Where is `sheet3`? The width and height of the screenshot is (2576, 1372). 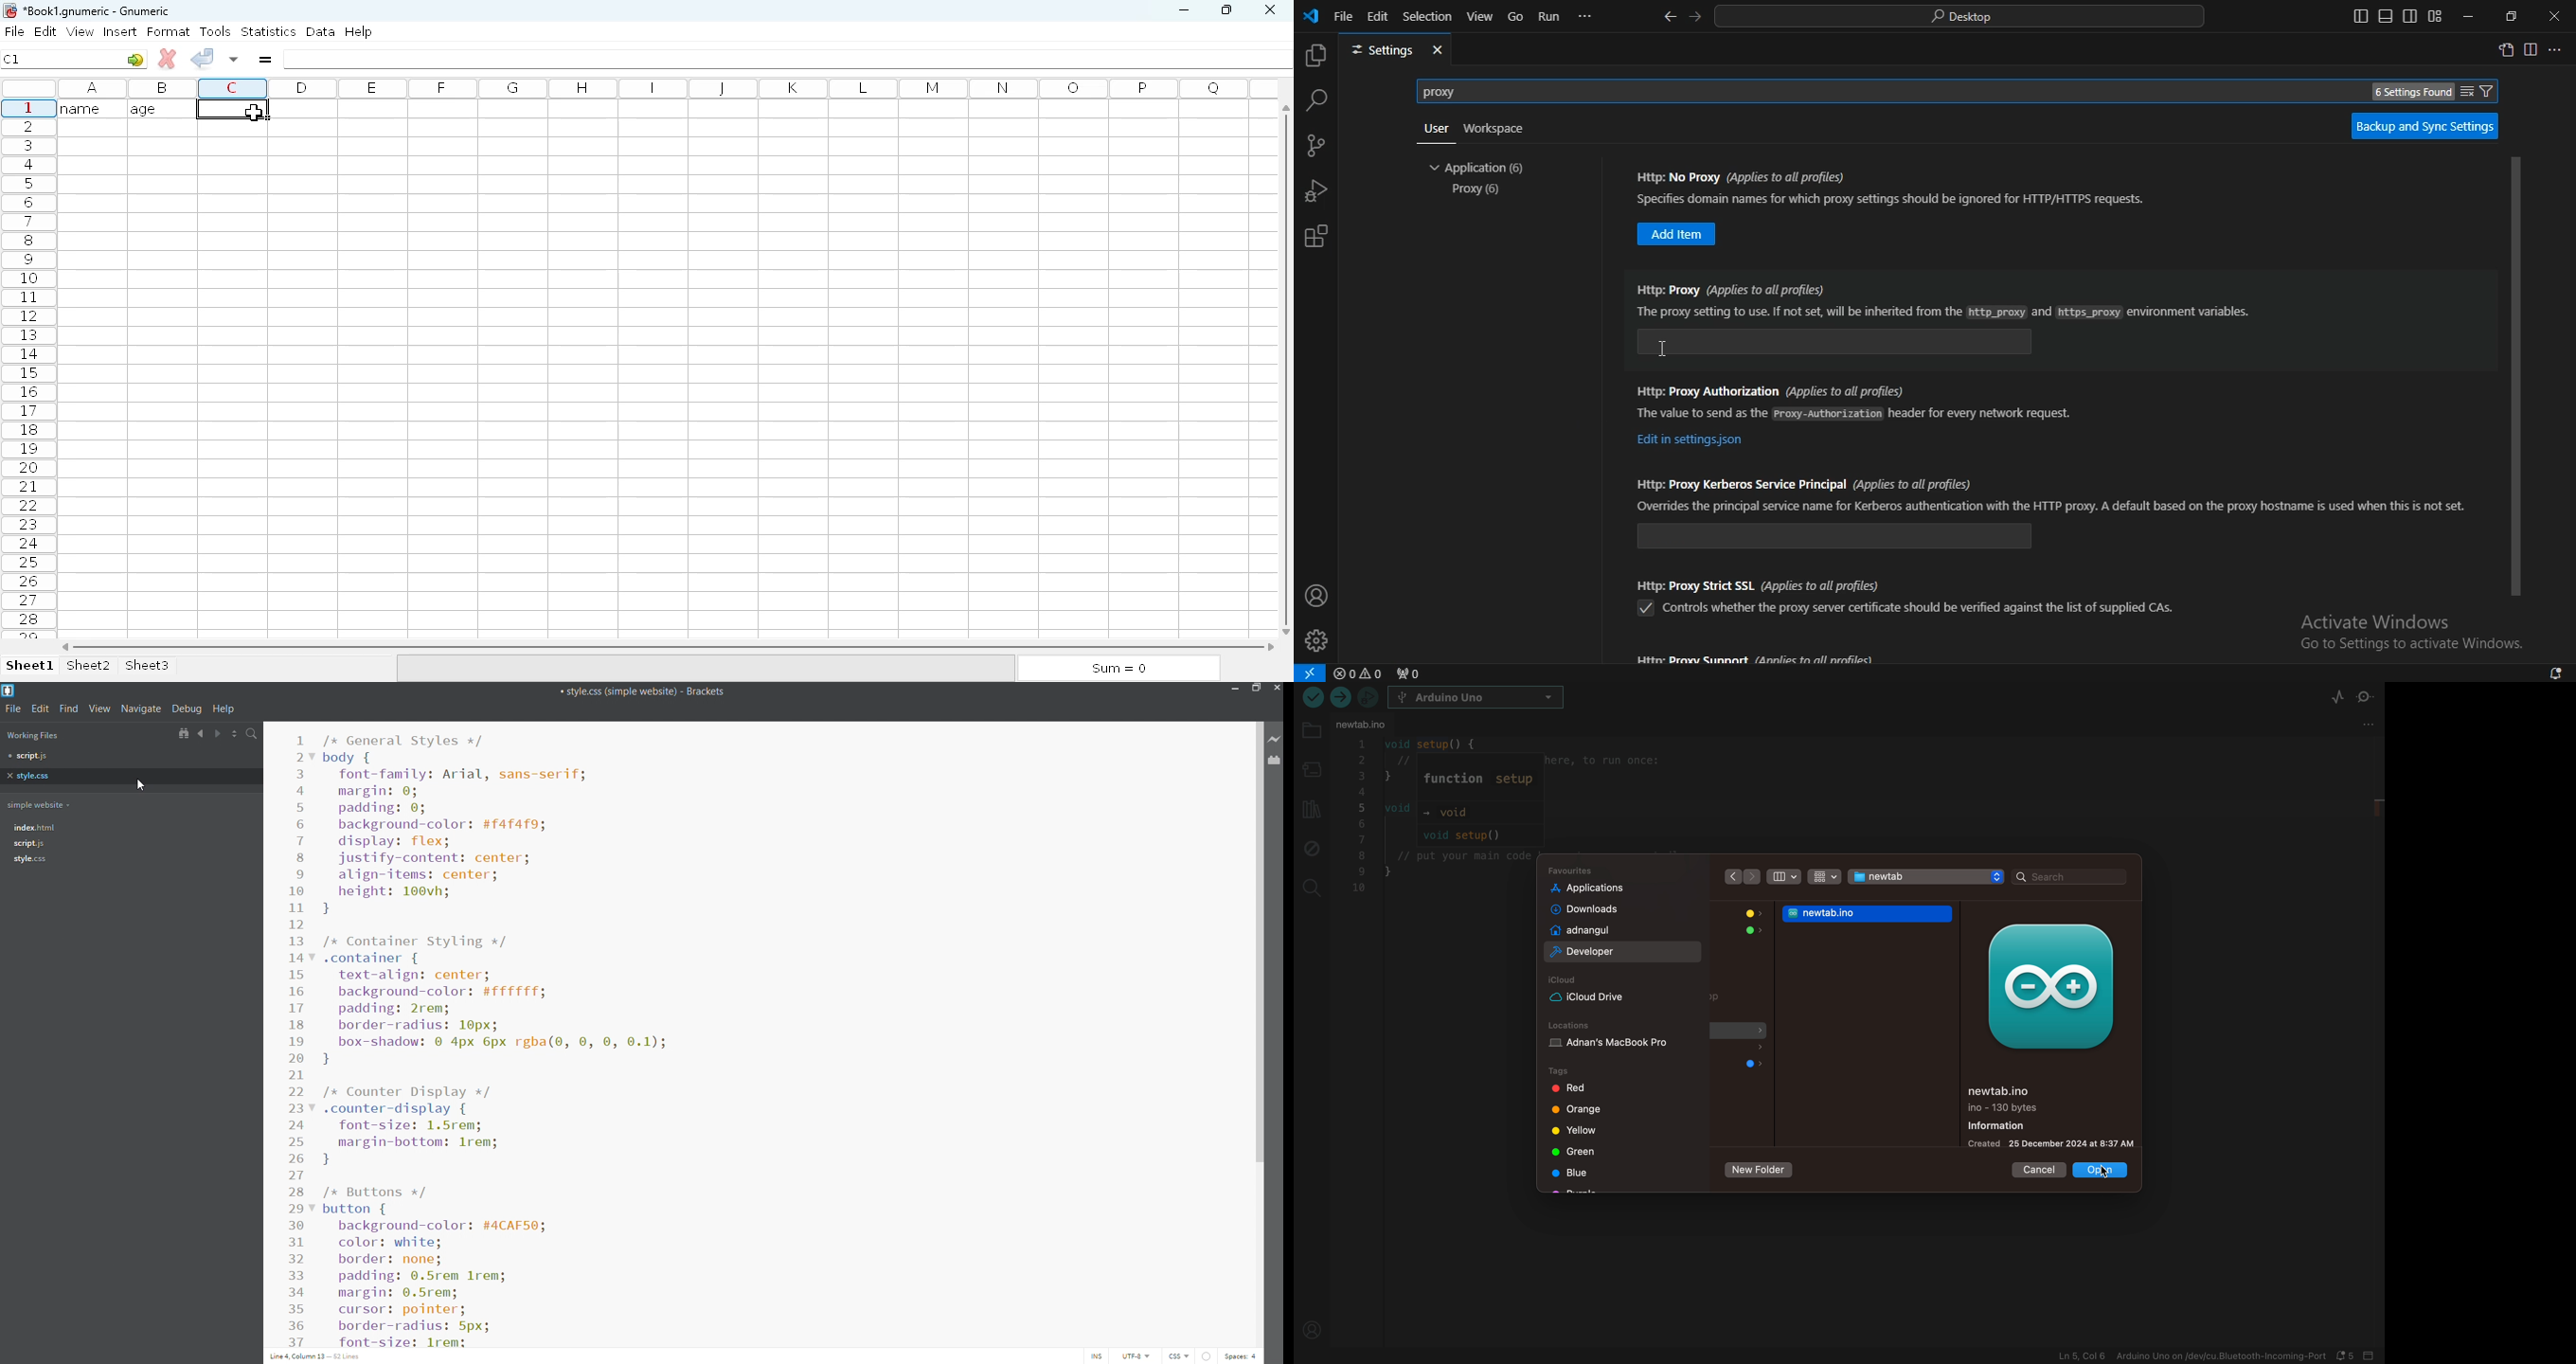 sheet3 is located at coordinates (147, 666).